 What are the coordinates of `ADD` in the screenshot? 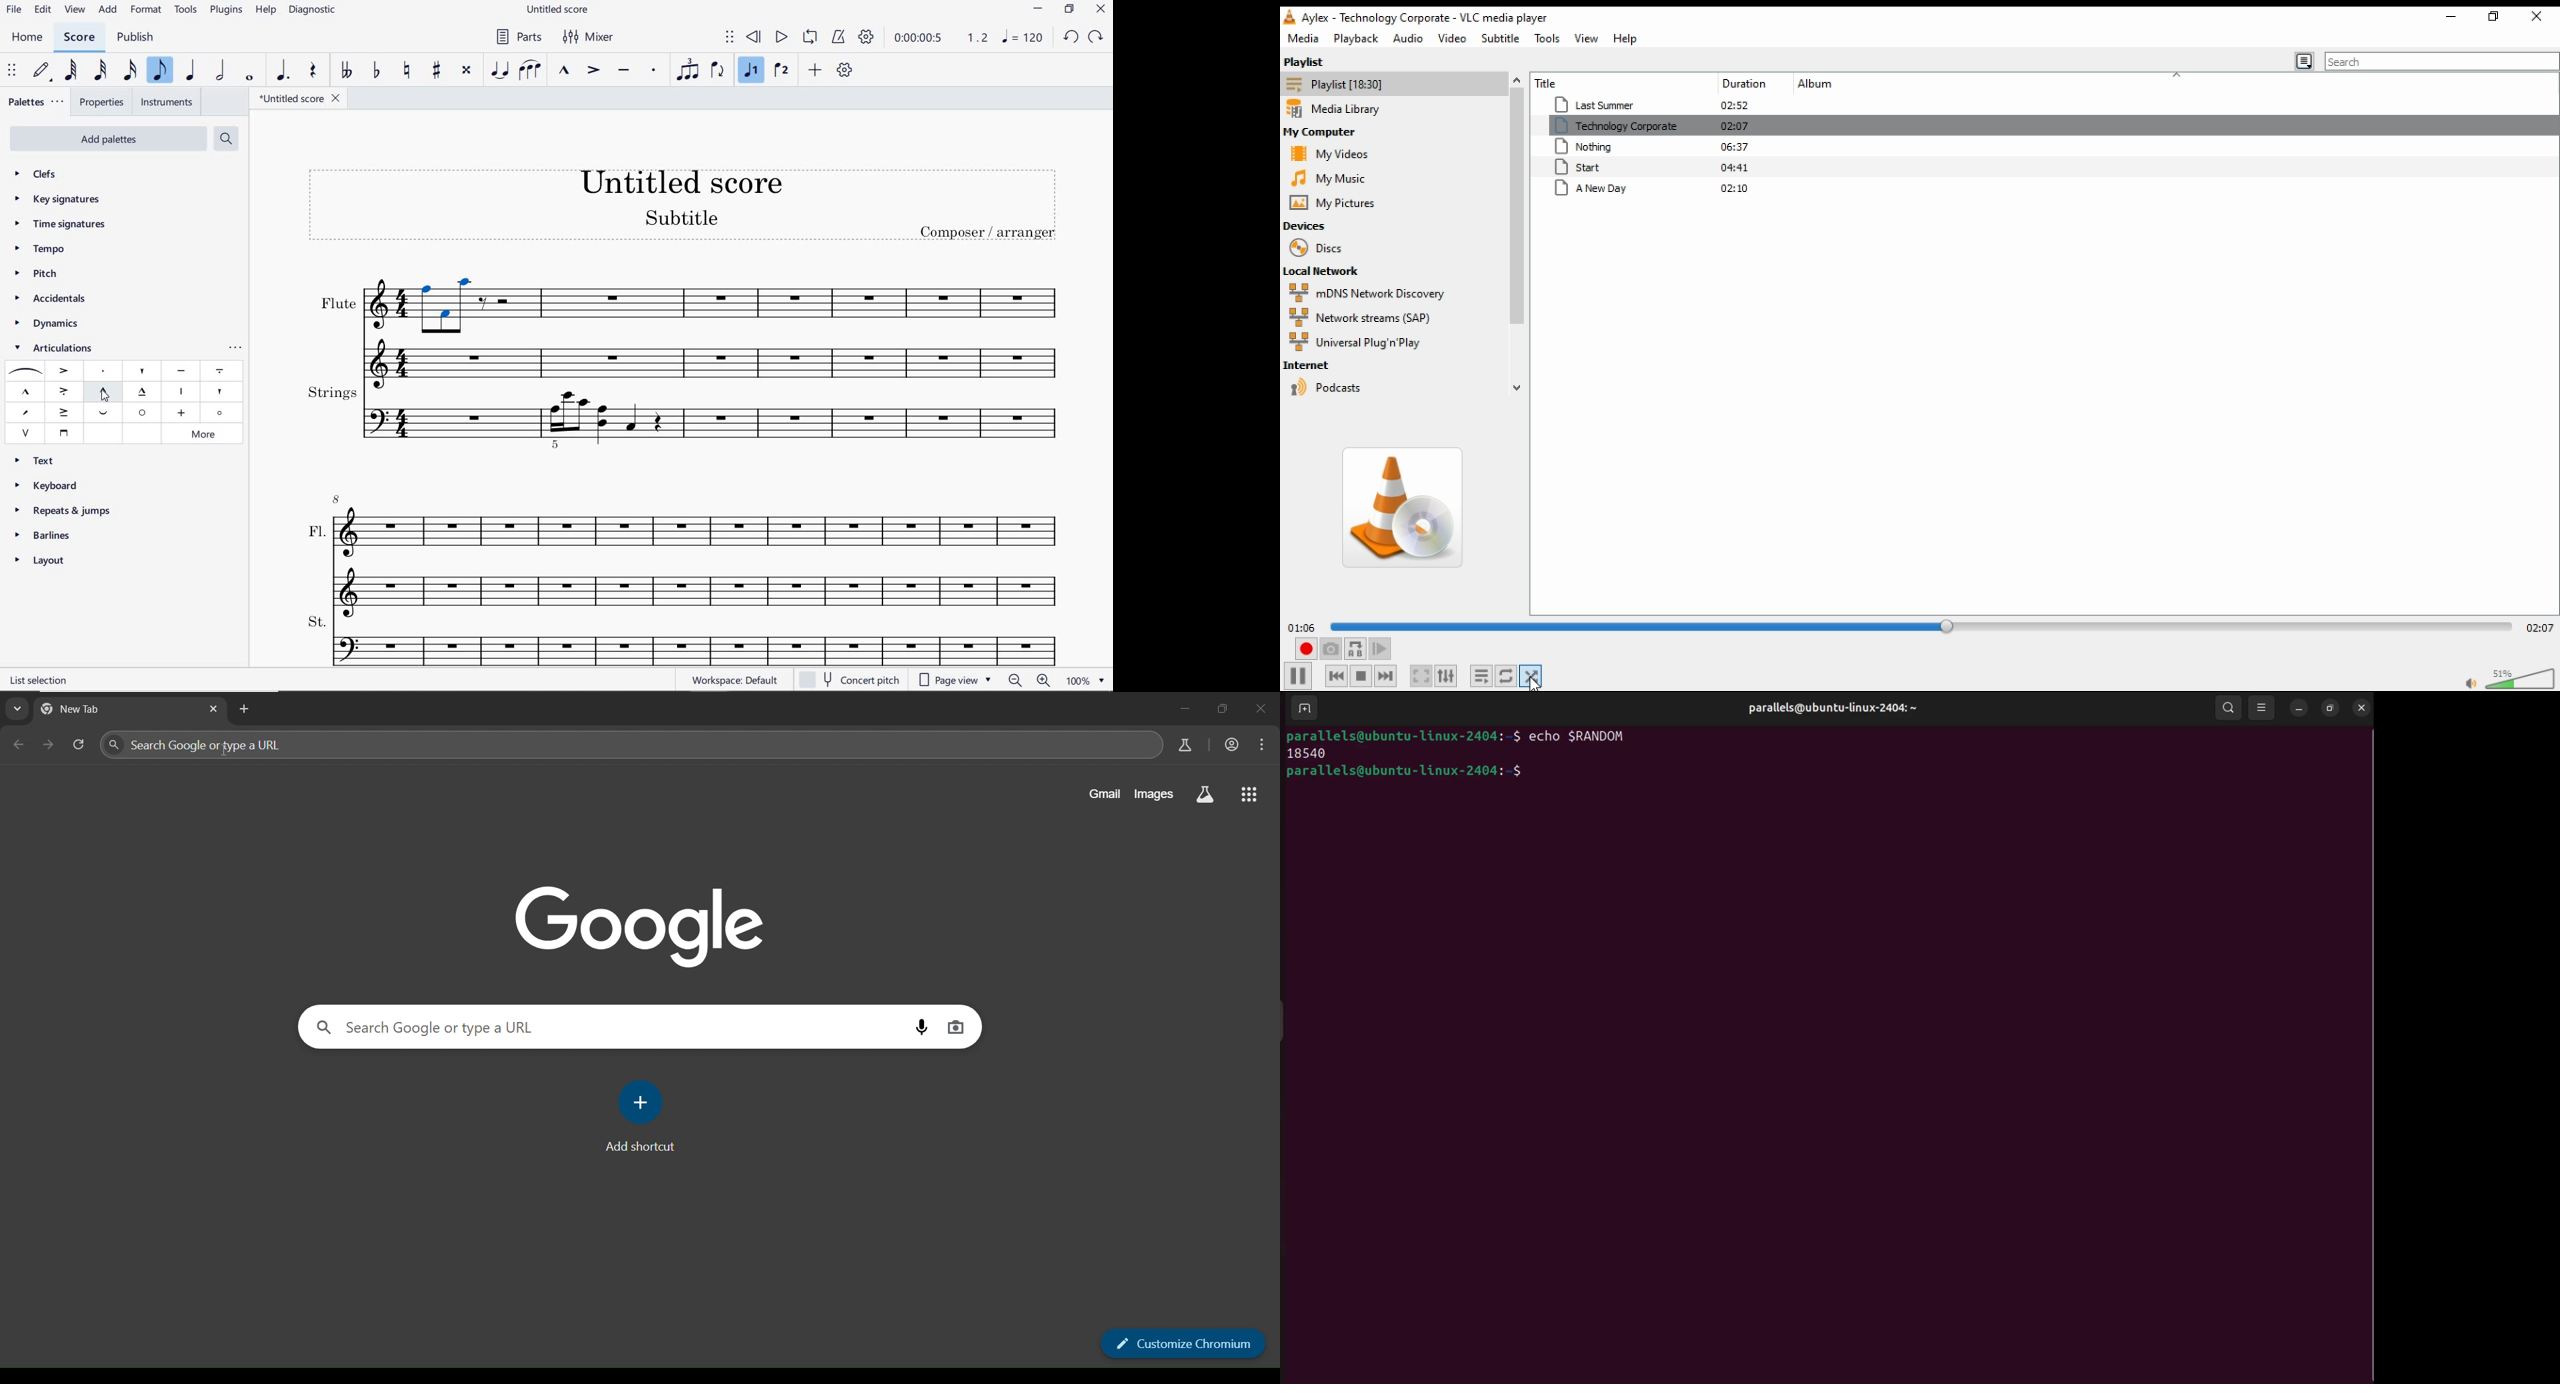 It's located at (816, 70).